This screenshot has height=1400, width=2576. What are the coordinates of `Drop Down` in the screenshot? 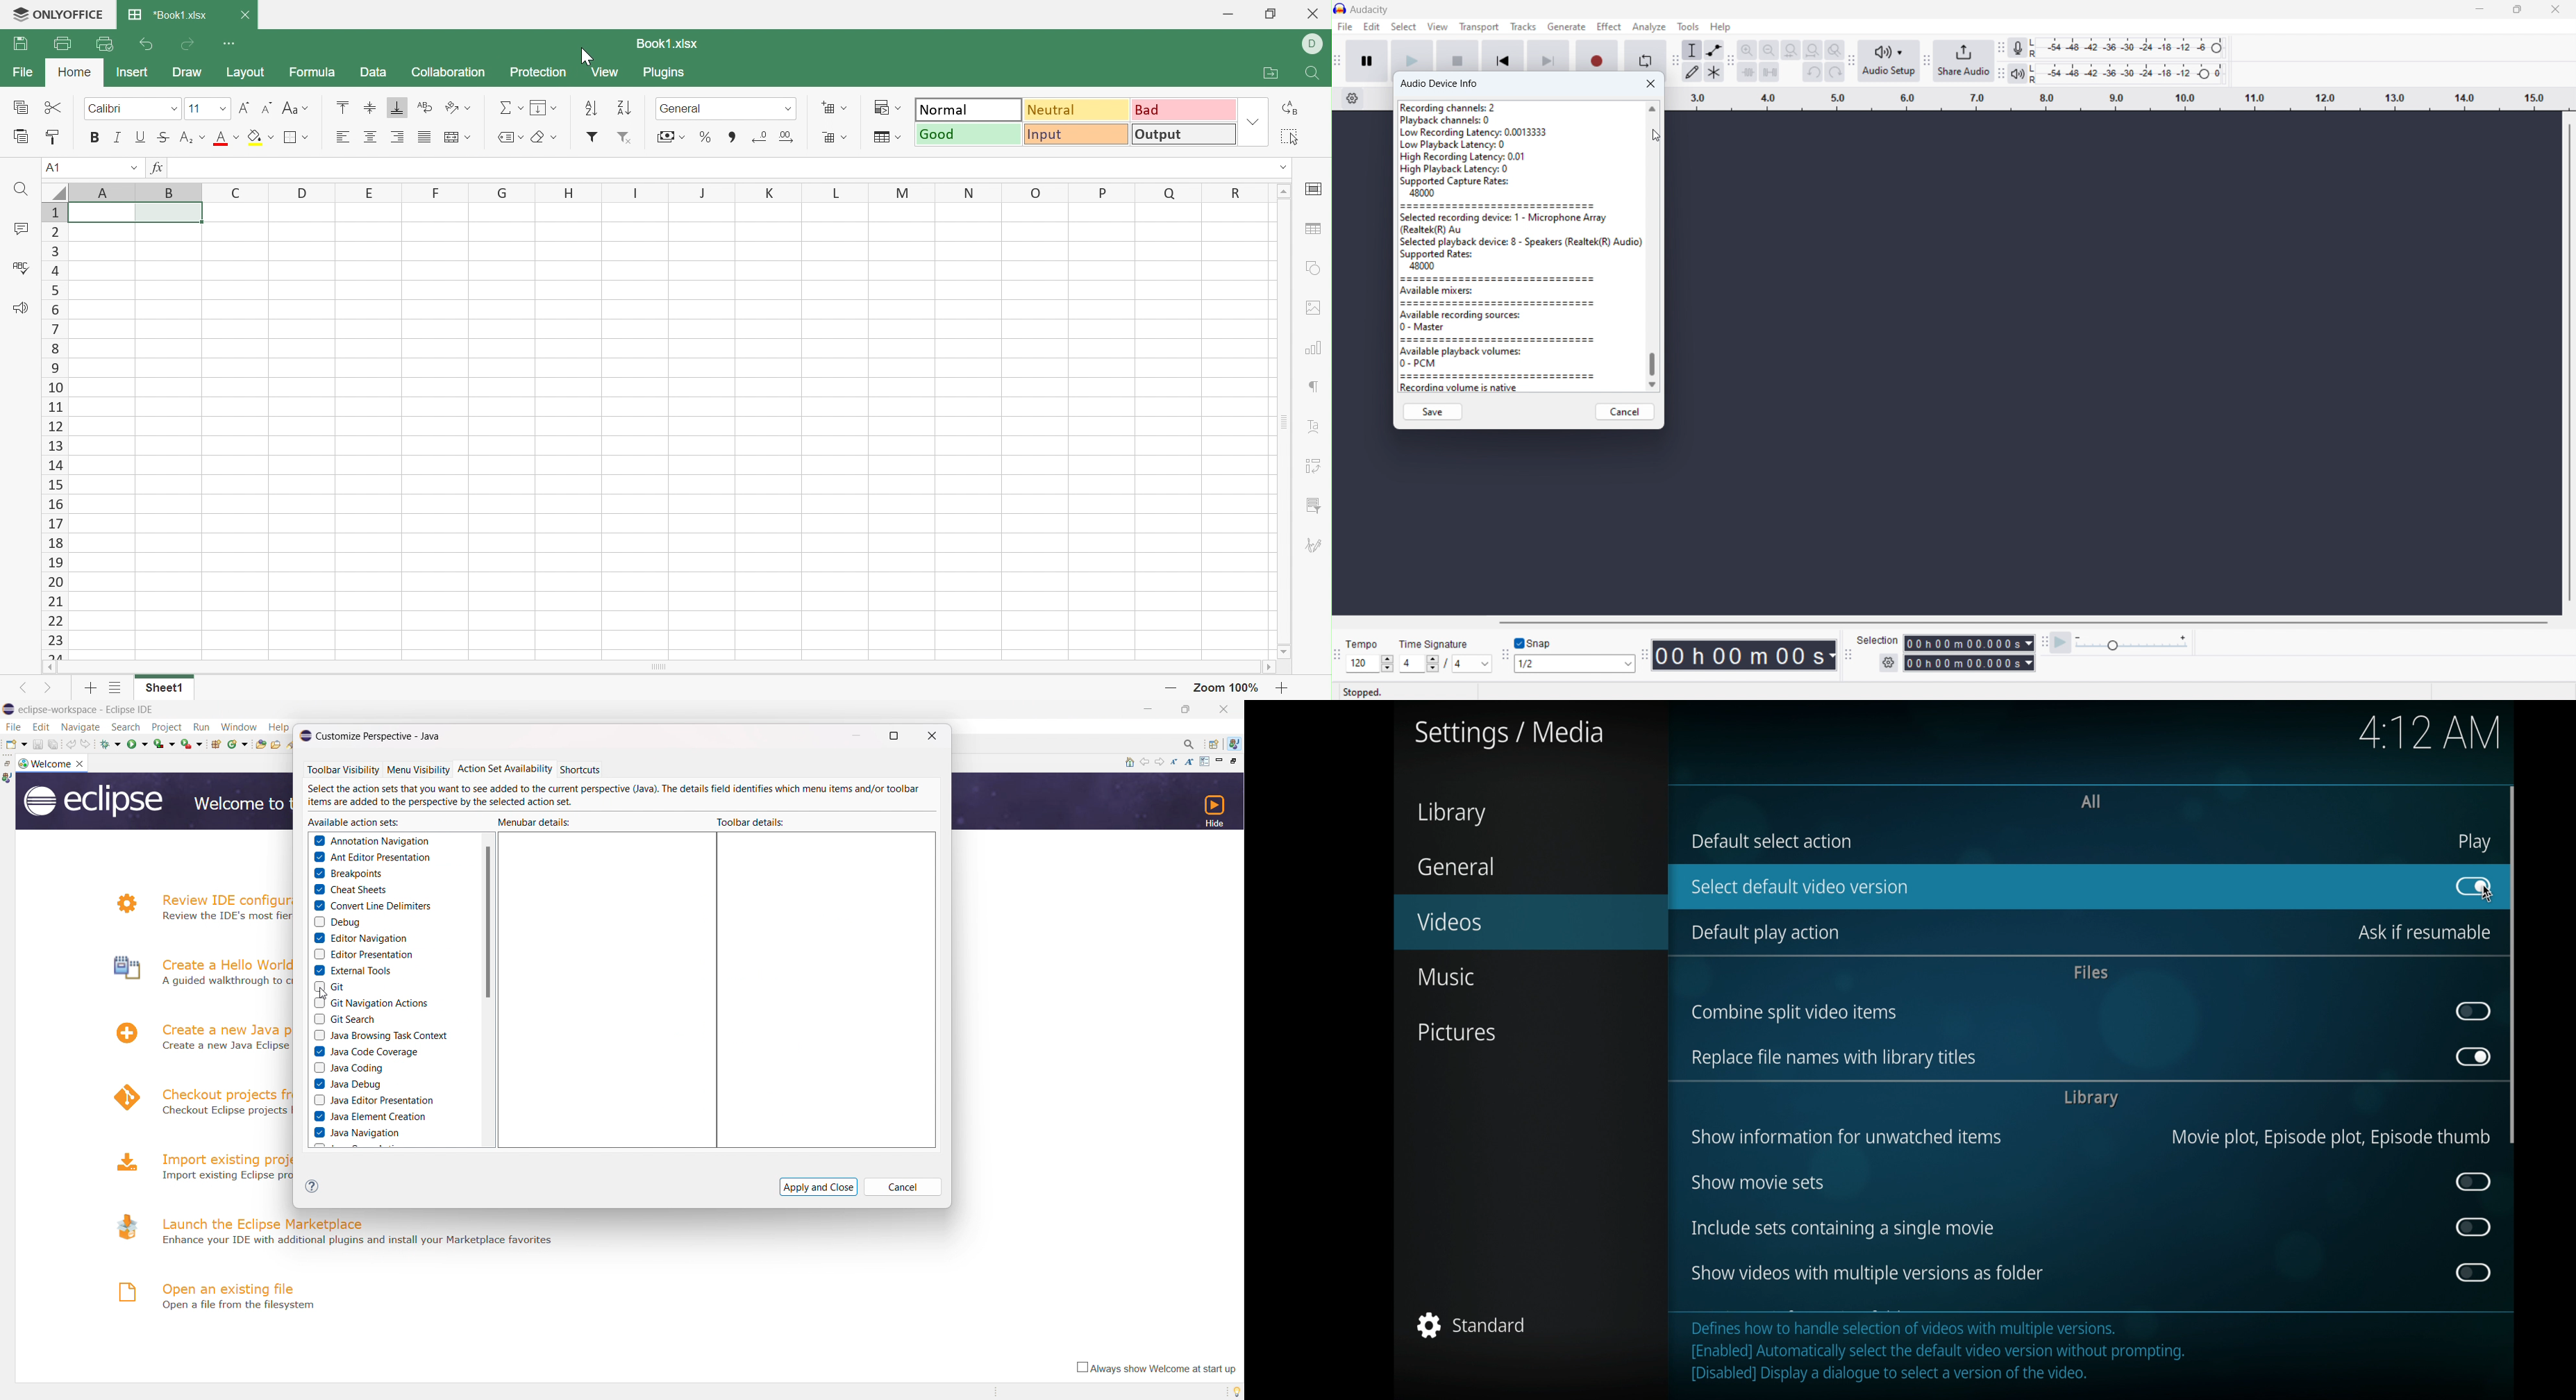 It's located at (1280, 168).